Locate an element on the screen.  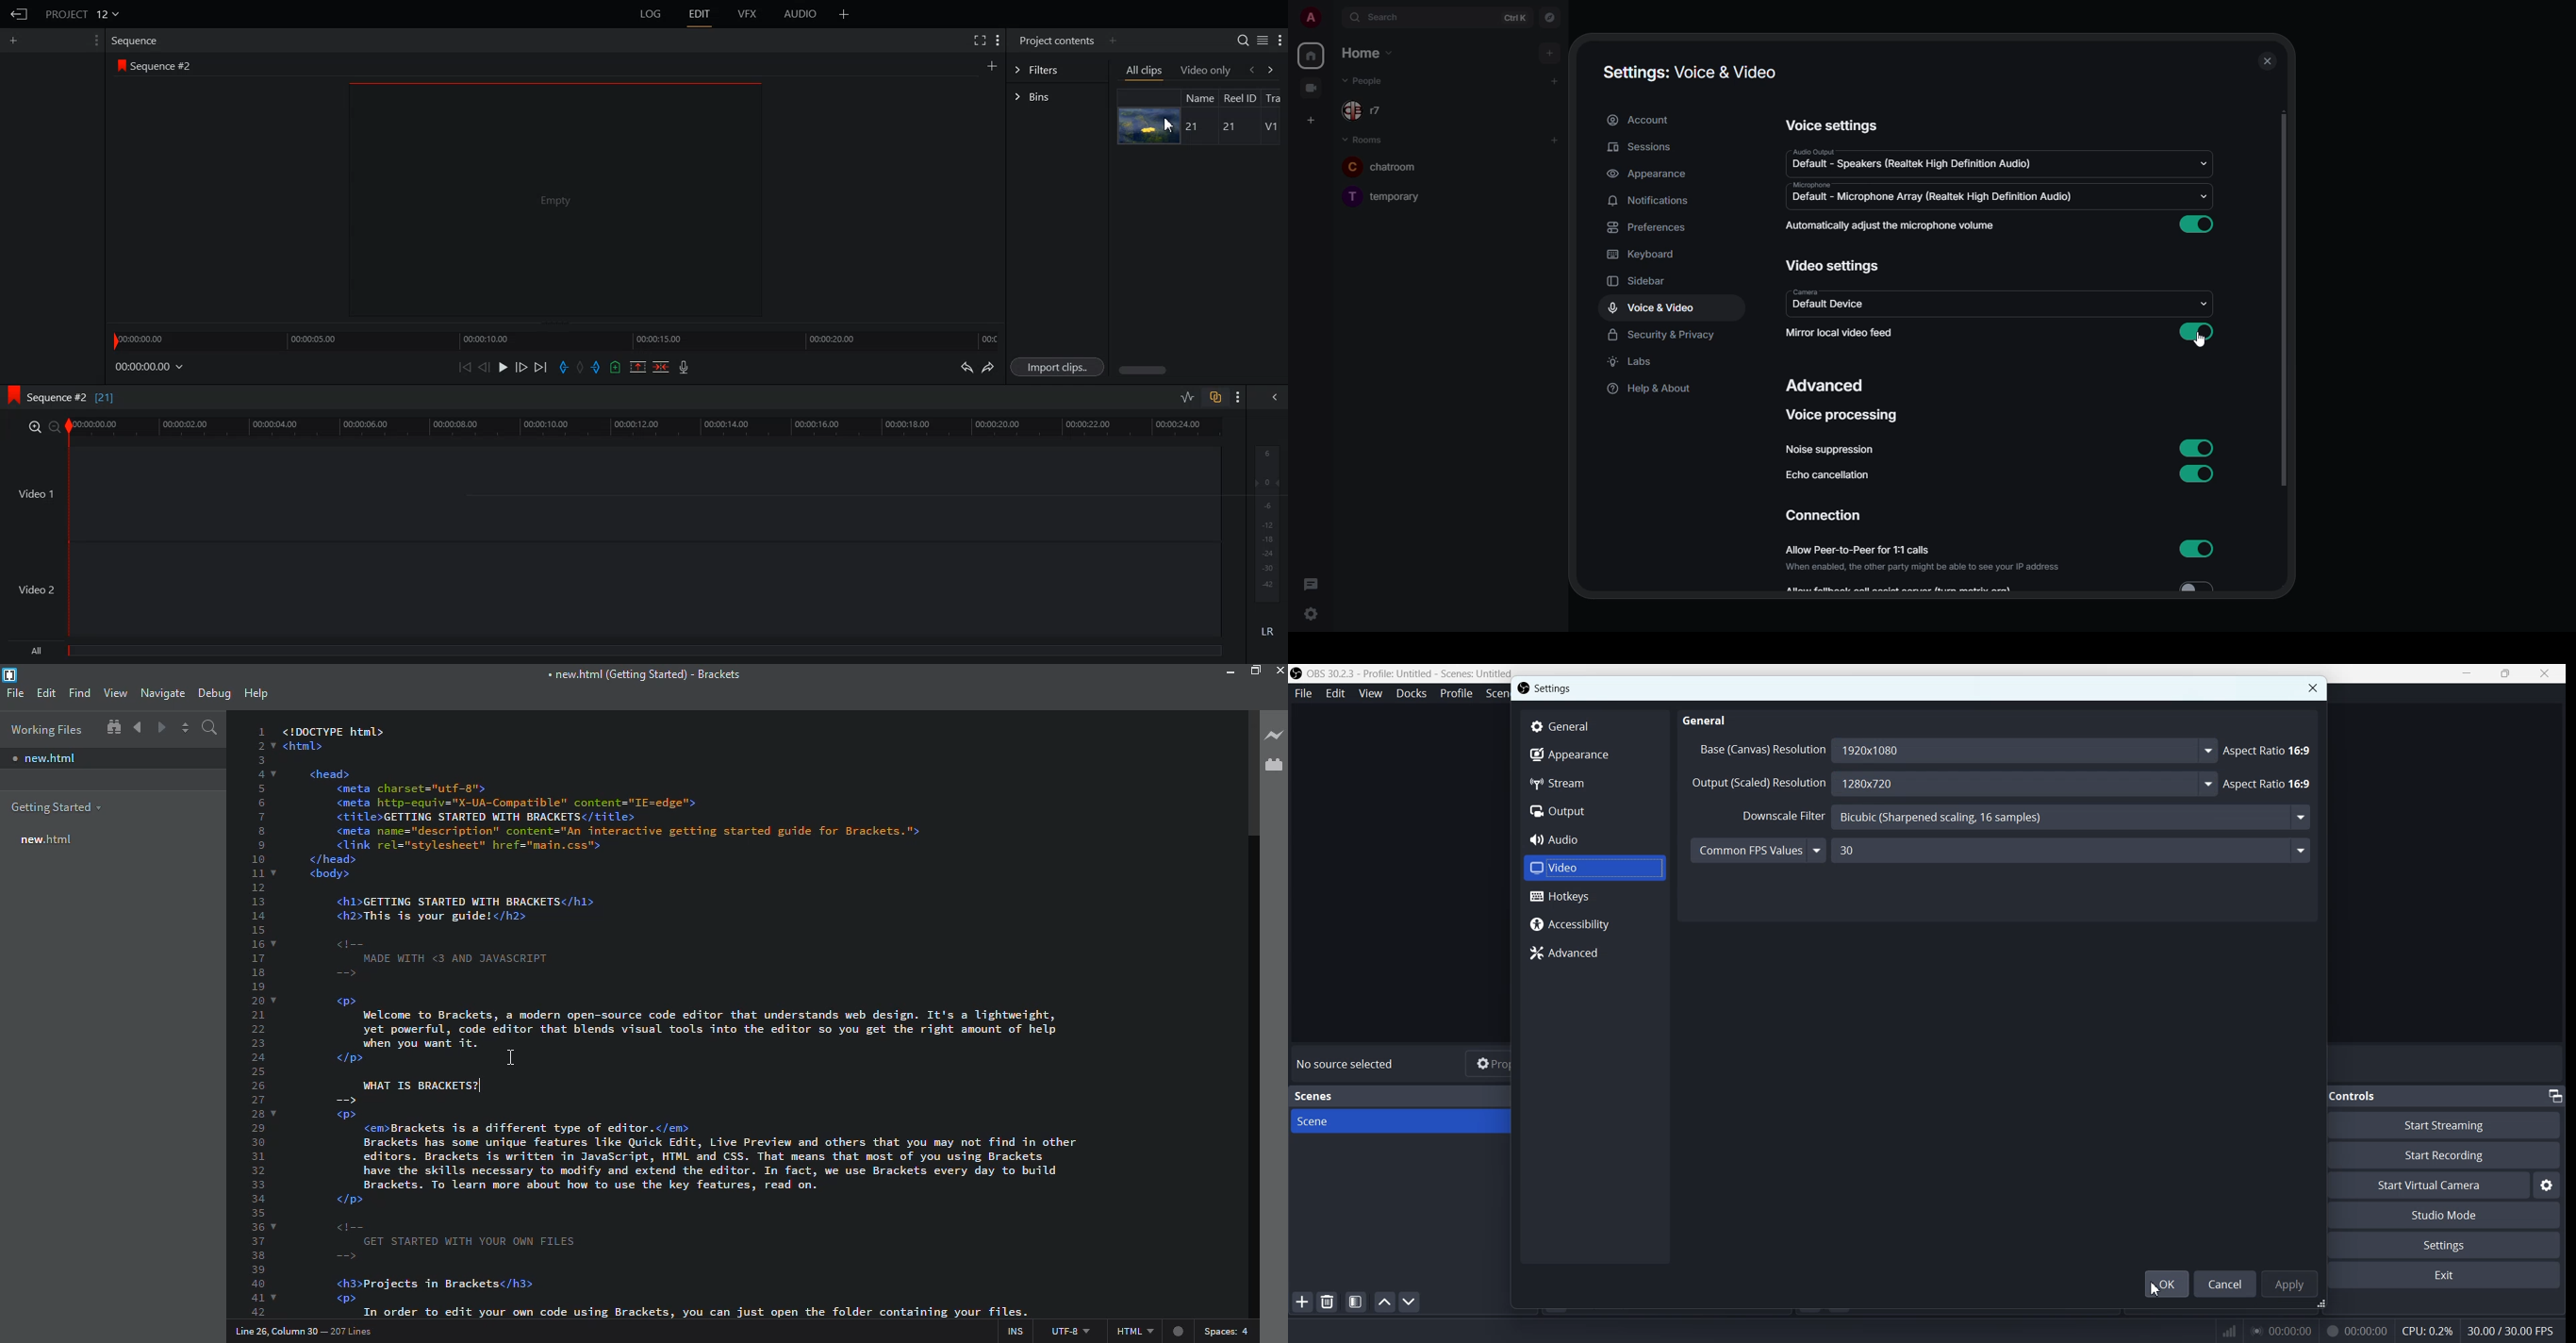
profile is located at coordinates (1309, 17).